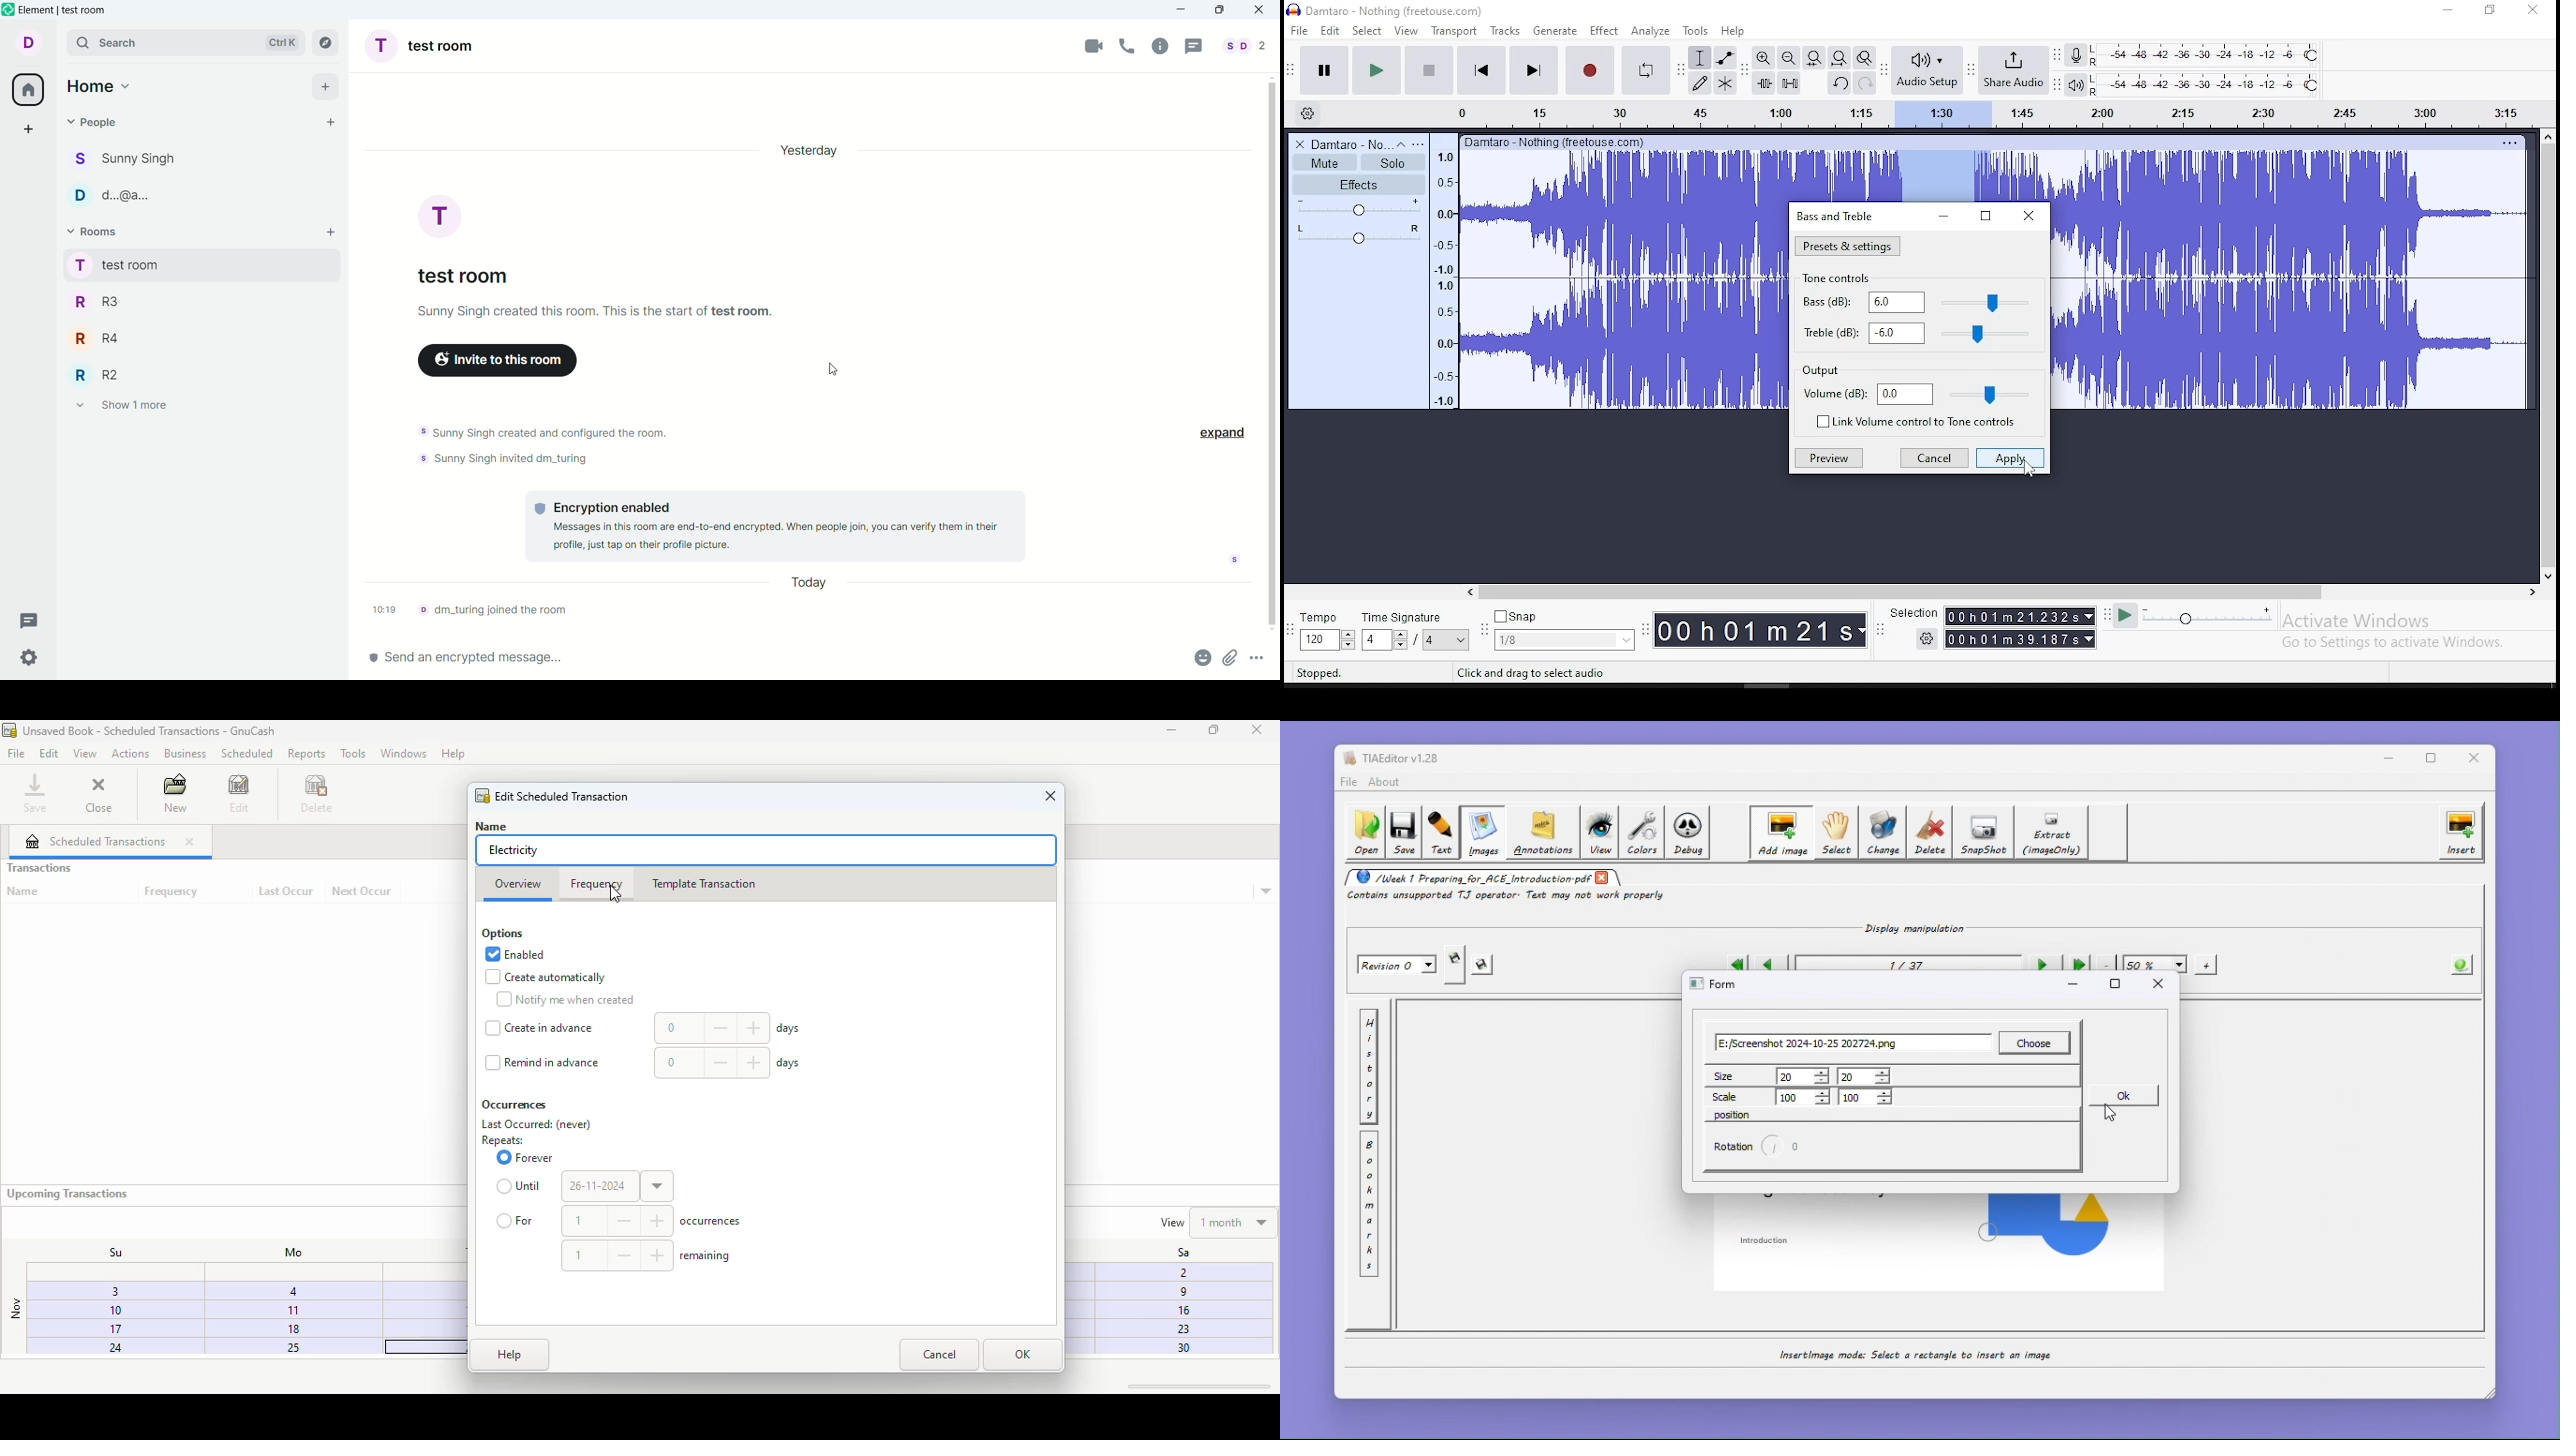 This screenshot has width=2576, height=1456. Describe the element at coordinates (1369, 30) in the screenshot. I see `select` at that location.